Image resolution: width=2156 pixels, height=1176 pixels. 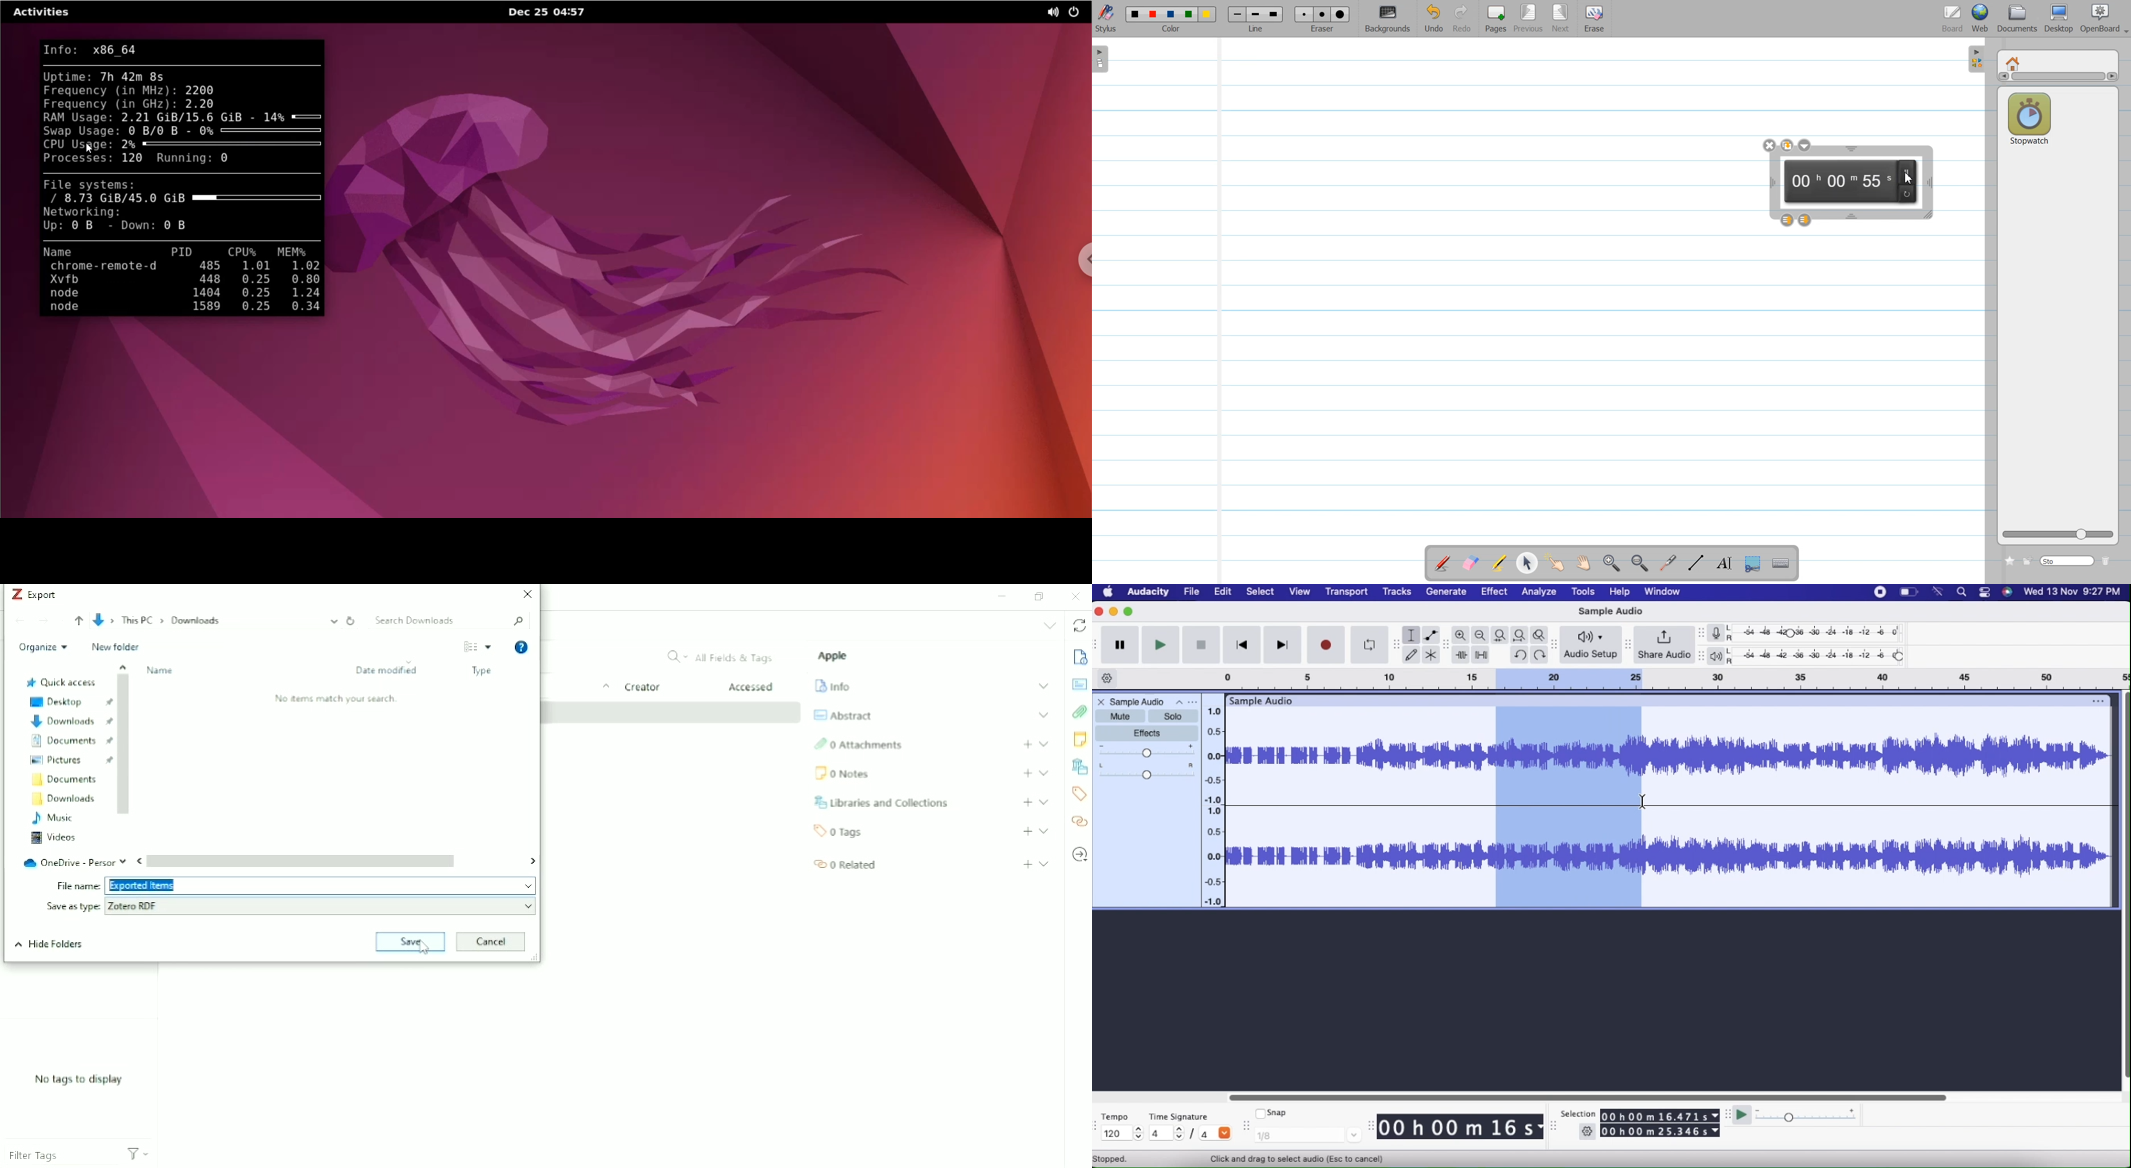 What do you see at coordinates (1308, 1135) in the screenshot?
I see `1/8` at bounding box center [1308, 1135].